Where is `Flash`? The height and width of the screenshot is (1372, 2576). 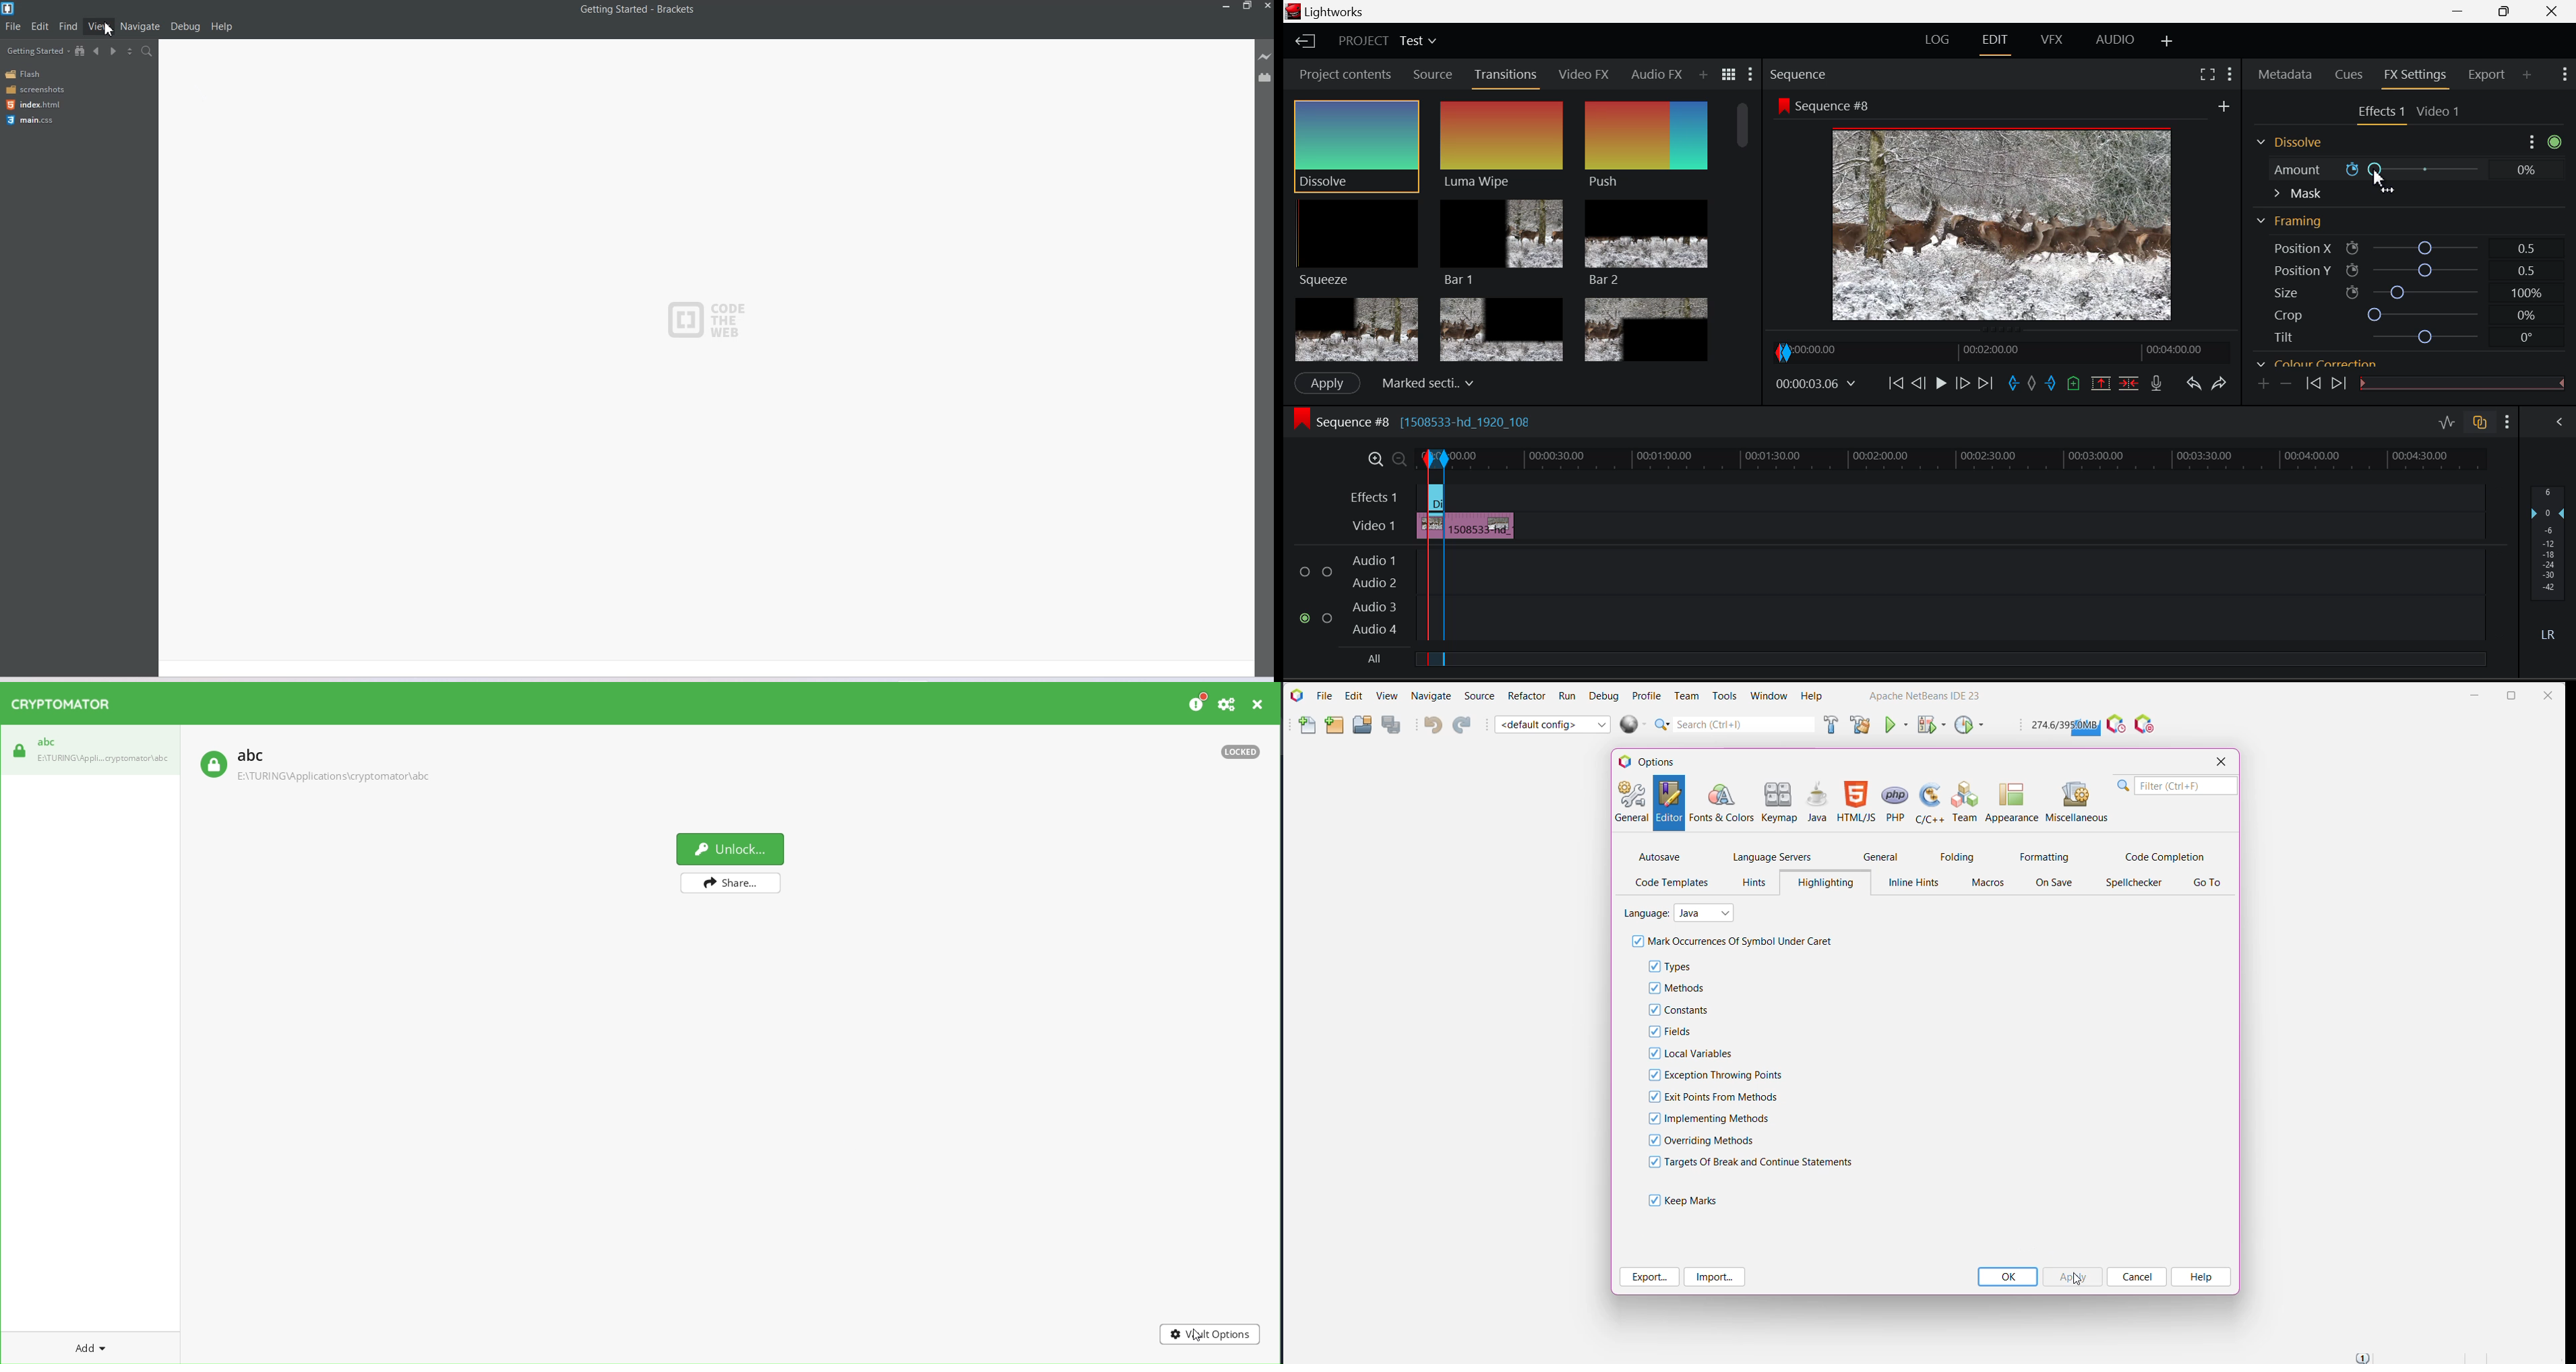 Flash is located at coordinates (25, 74).